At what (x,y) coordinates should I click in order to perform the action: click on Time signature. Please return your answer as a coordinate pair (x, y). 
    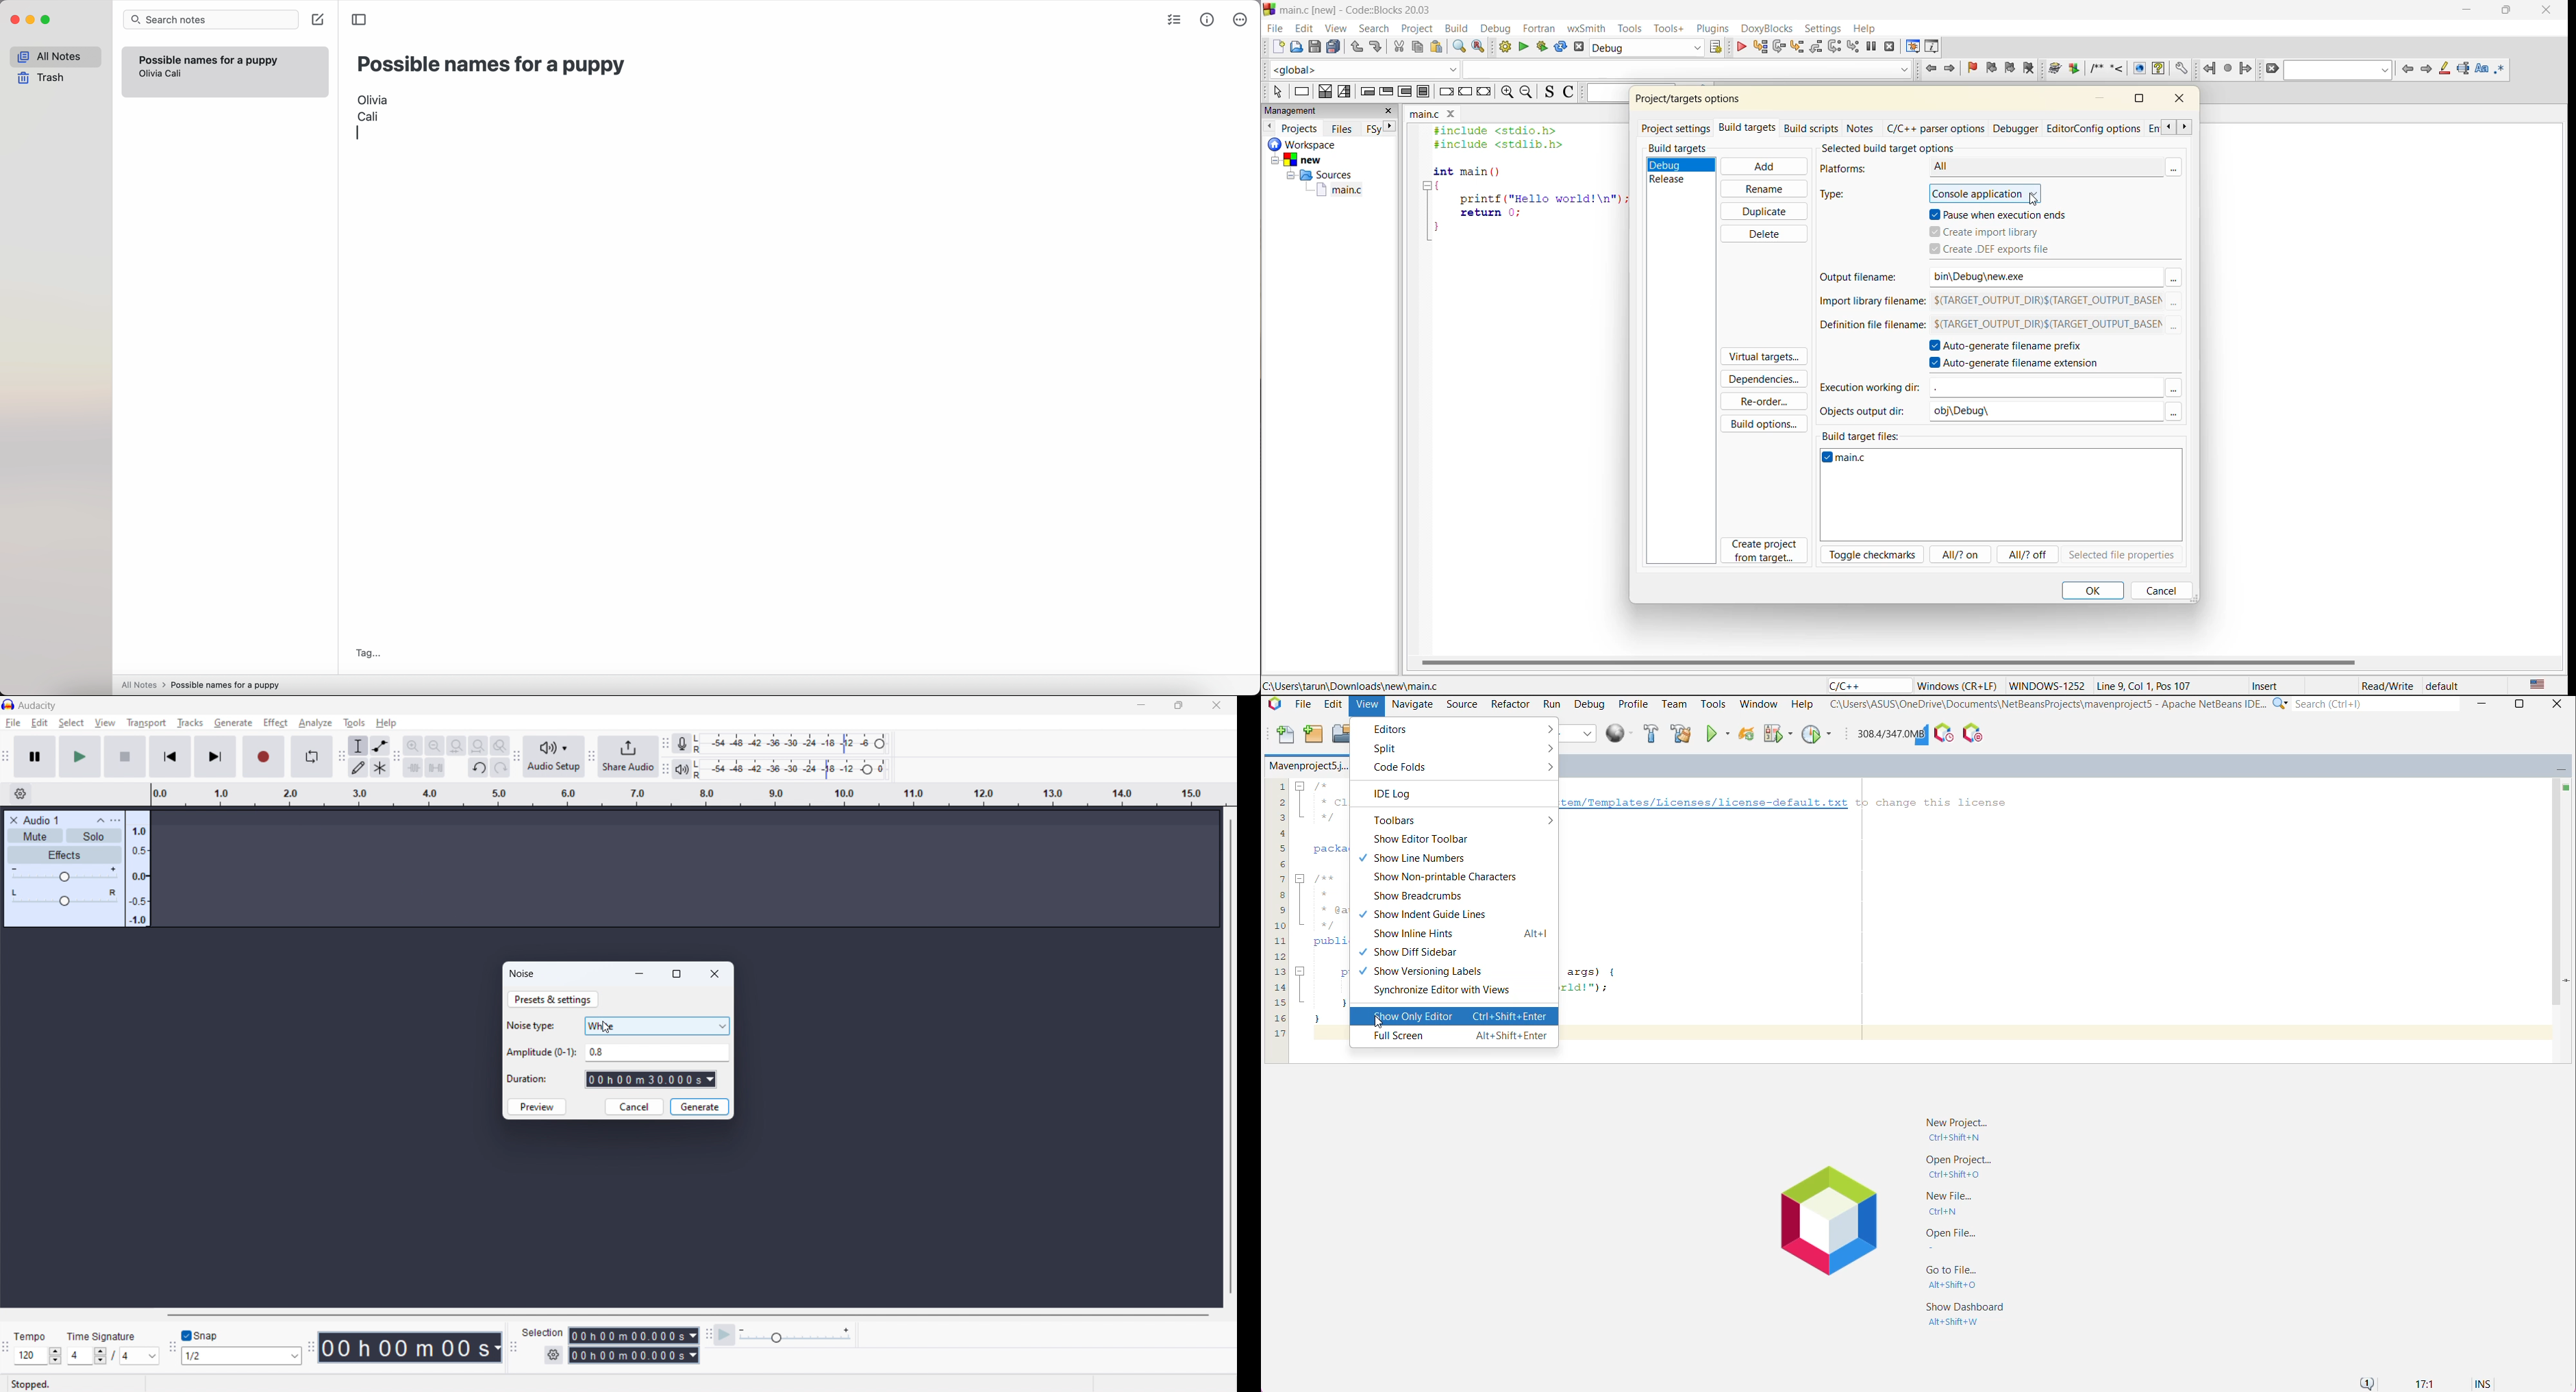
    Looking at the image, I should click on (104, 1335).